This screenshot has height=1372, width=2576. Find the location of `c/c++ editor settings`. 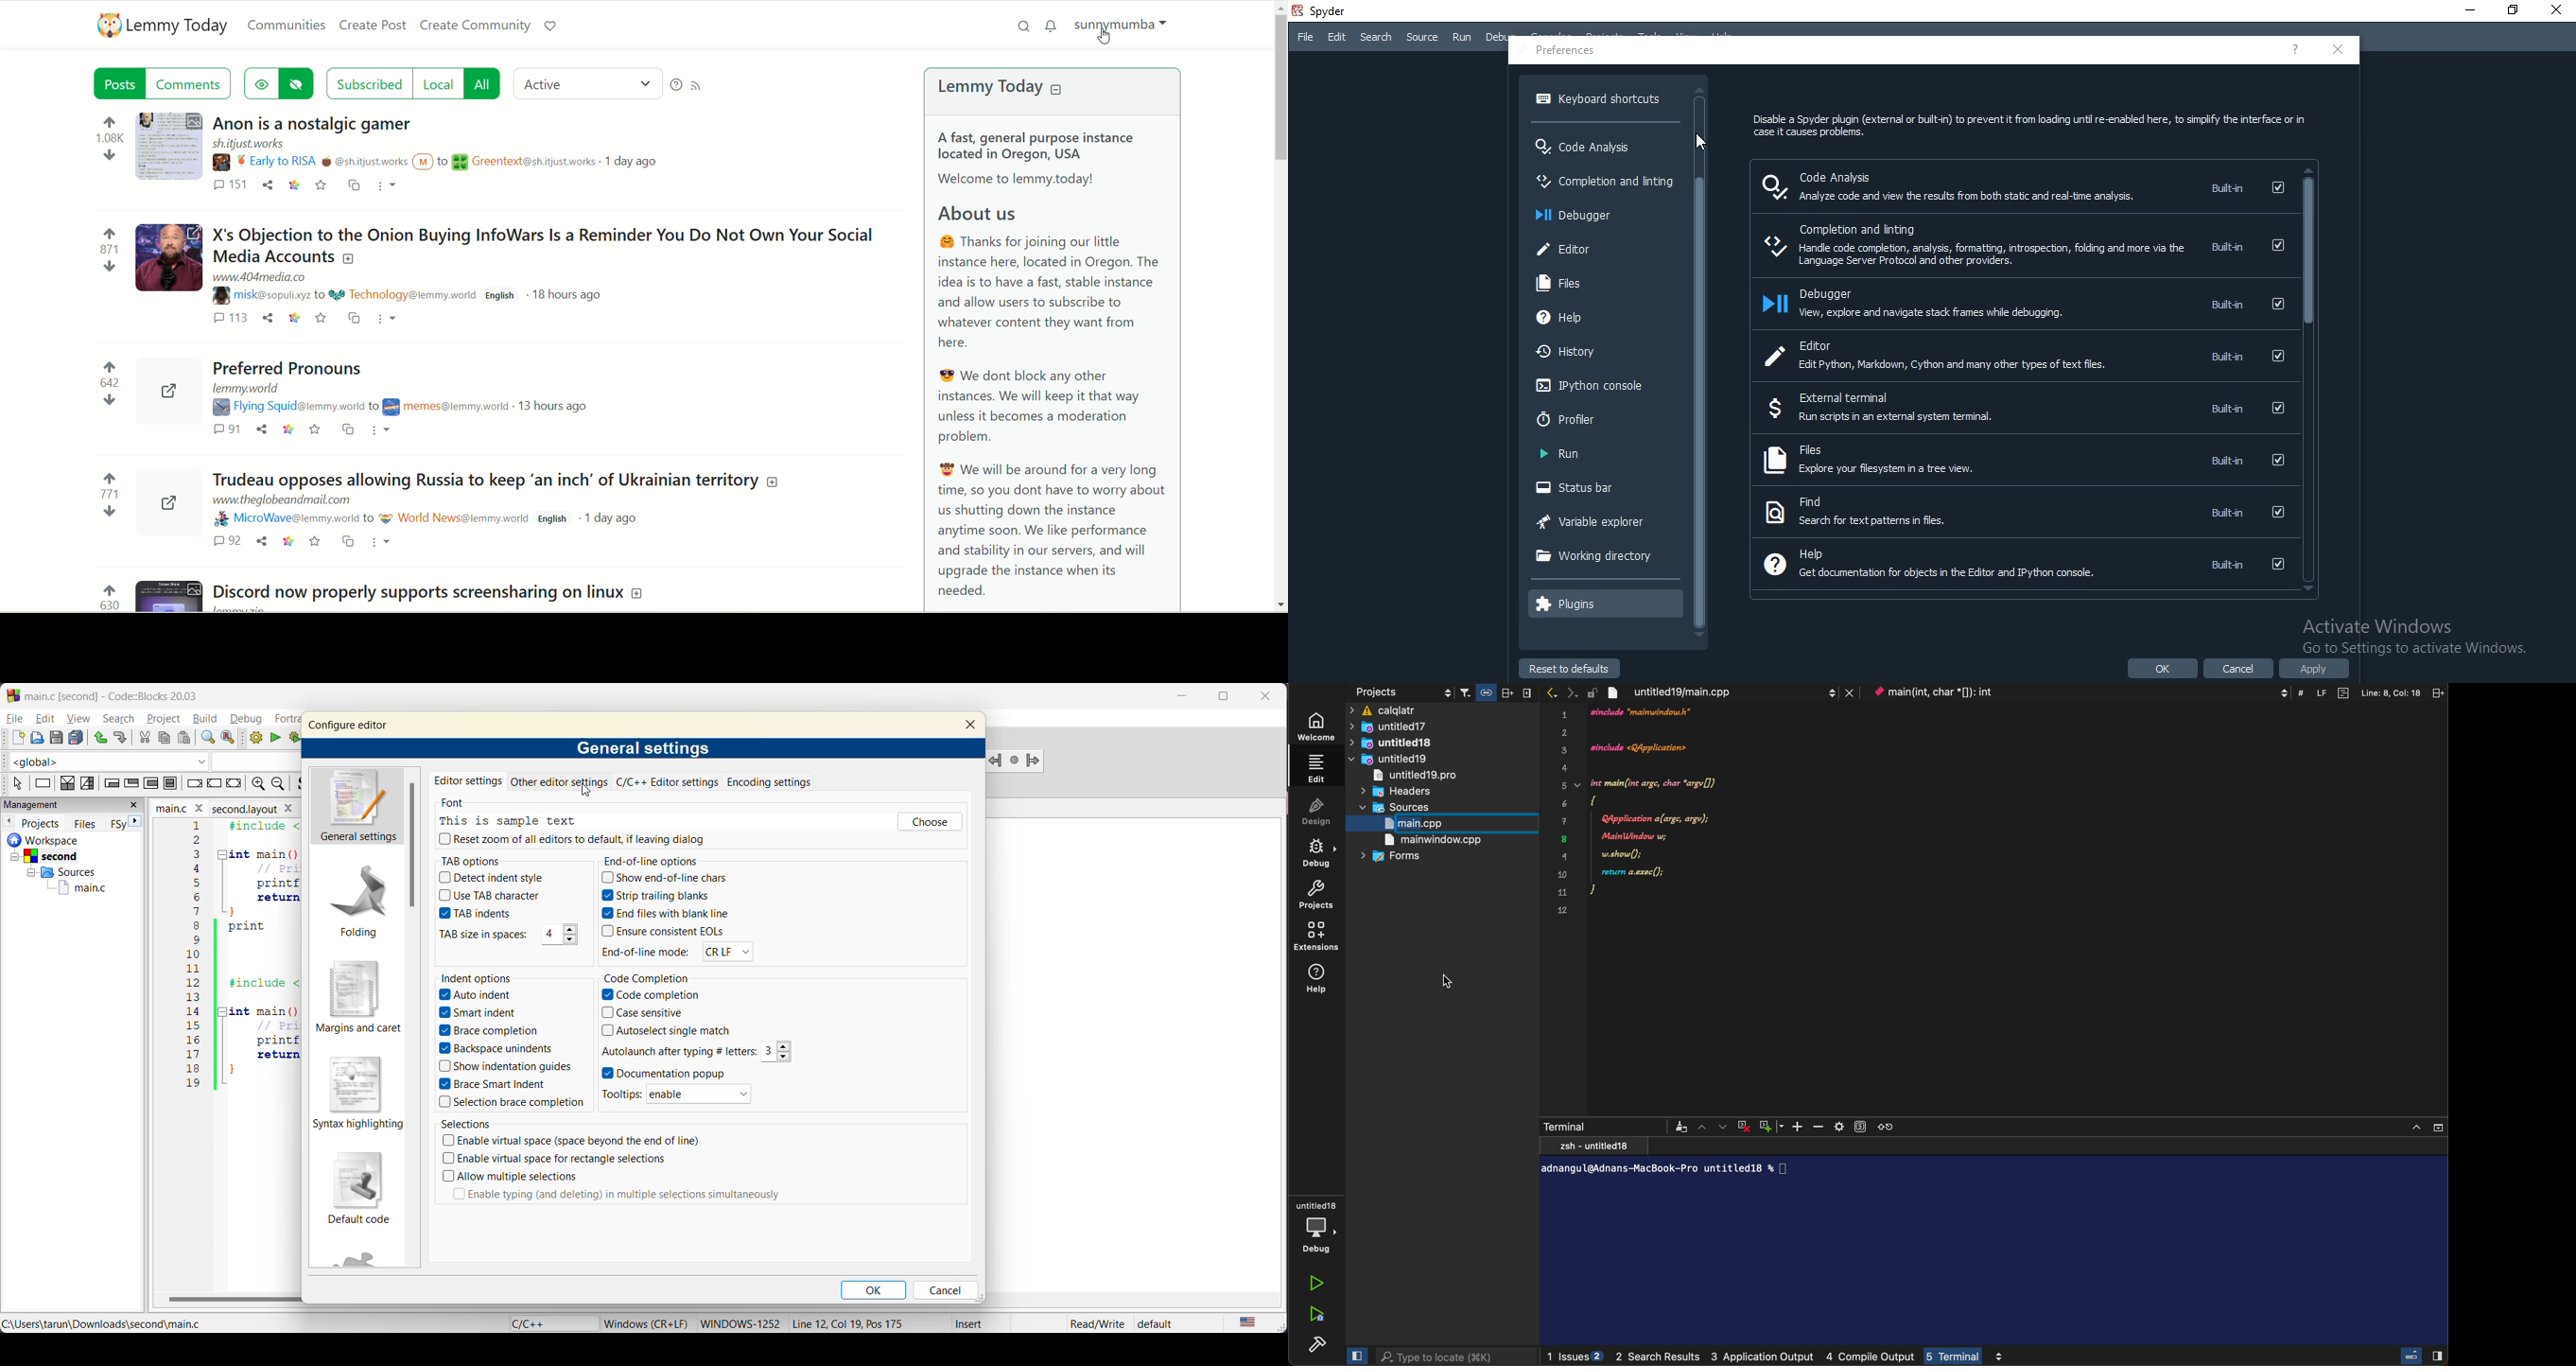

c/c++ editor settings is located at coordinates (664, 782).